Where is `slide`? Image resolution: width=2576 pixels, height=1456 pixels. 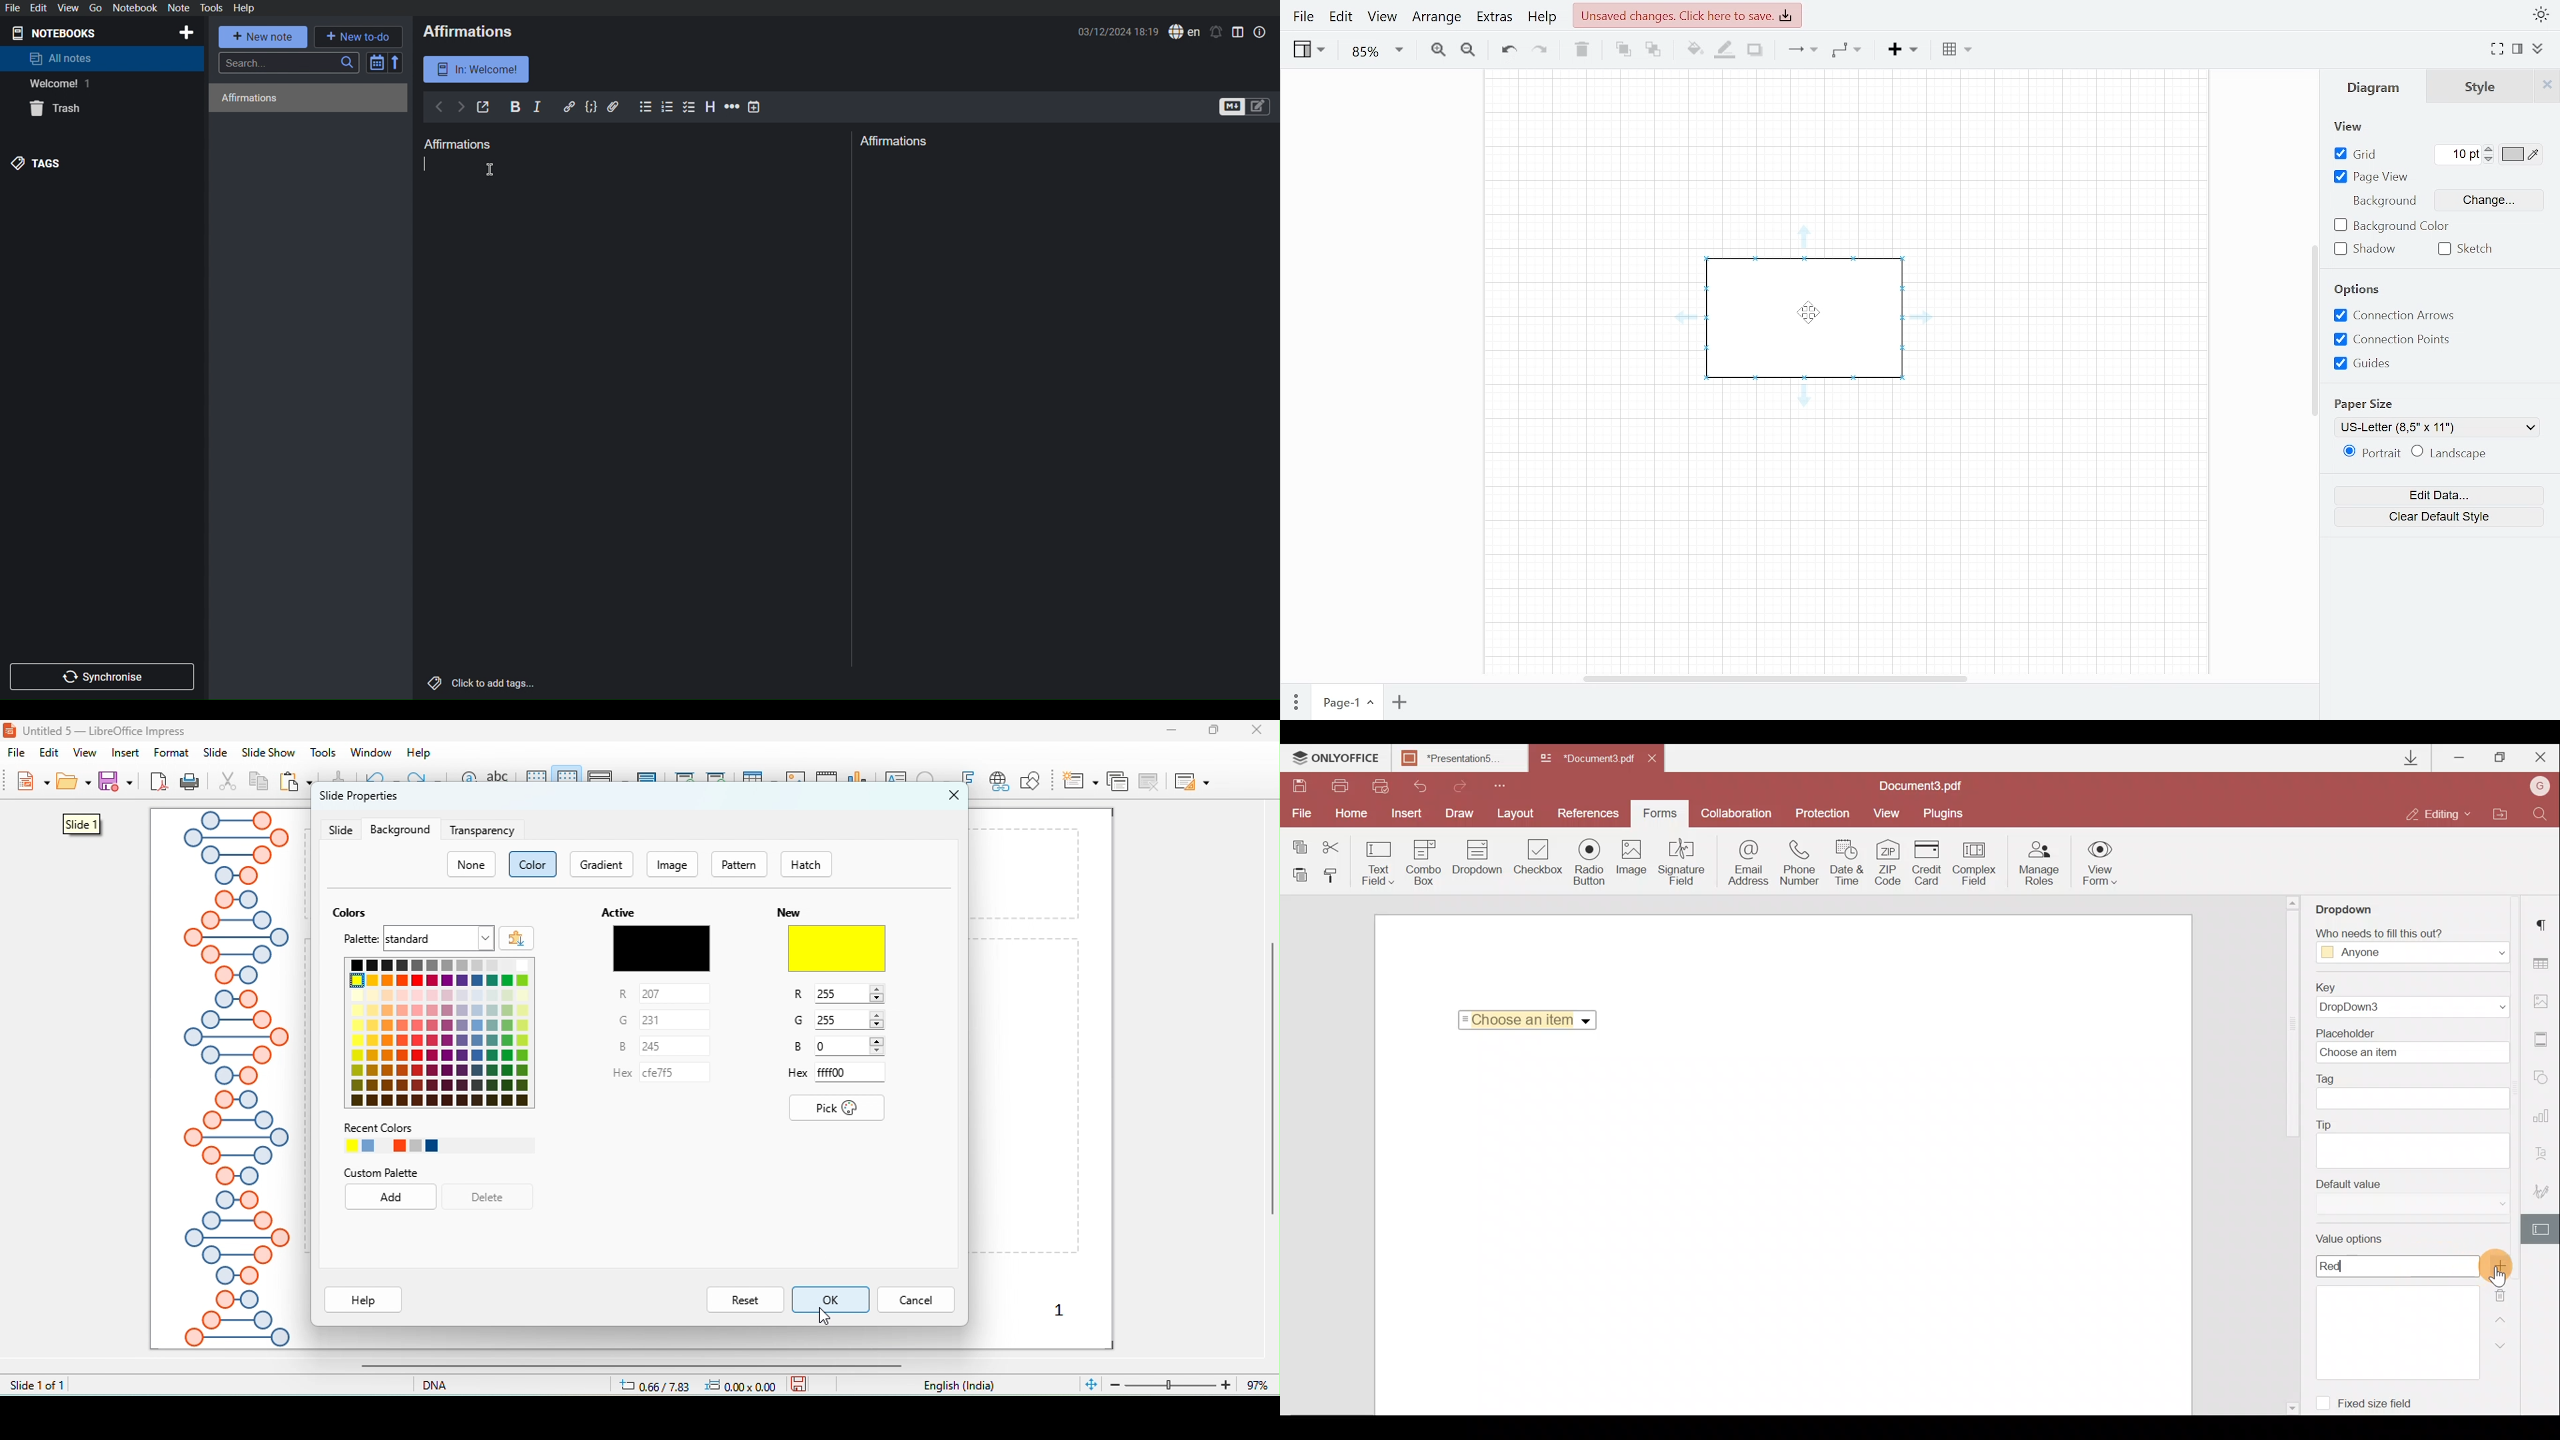 slide is located at coordinates (340, 831).